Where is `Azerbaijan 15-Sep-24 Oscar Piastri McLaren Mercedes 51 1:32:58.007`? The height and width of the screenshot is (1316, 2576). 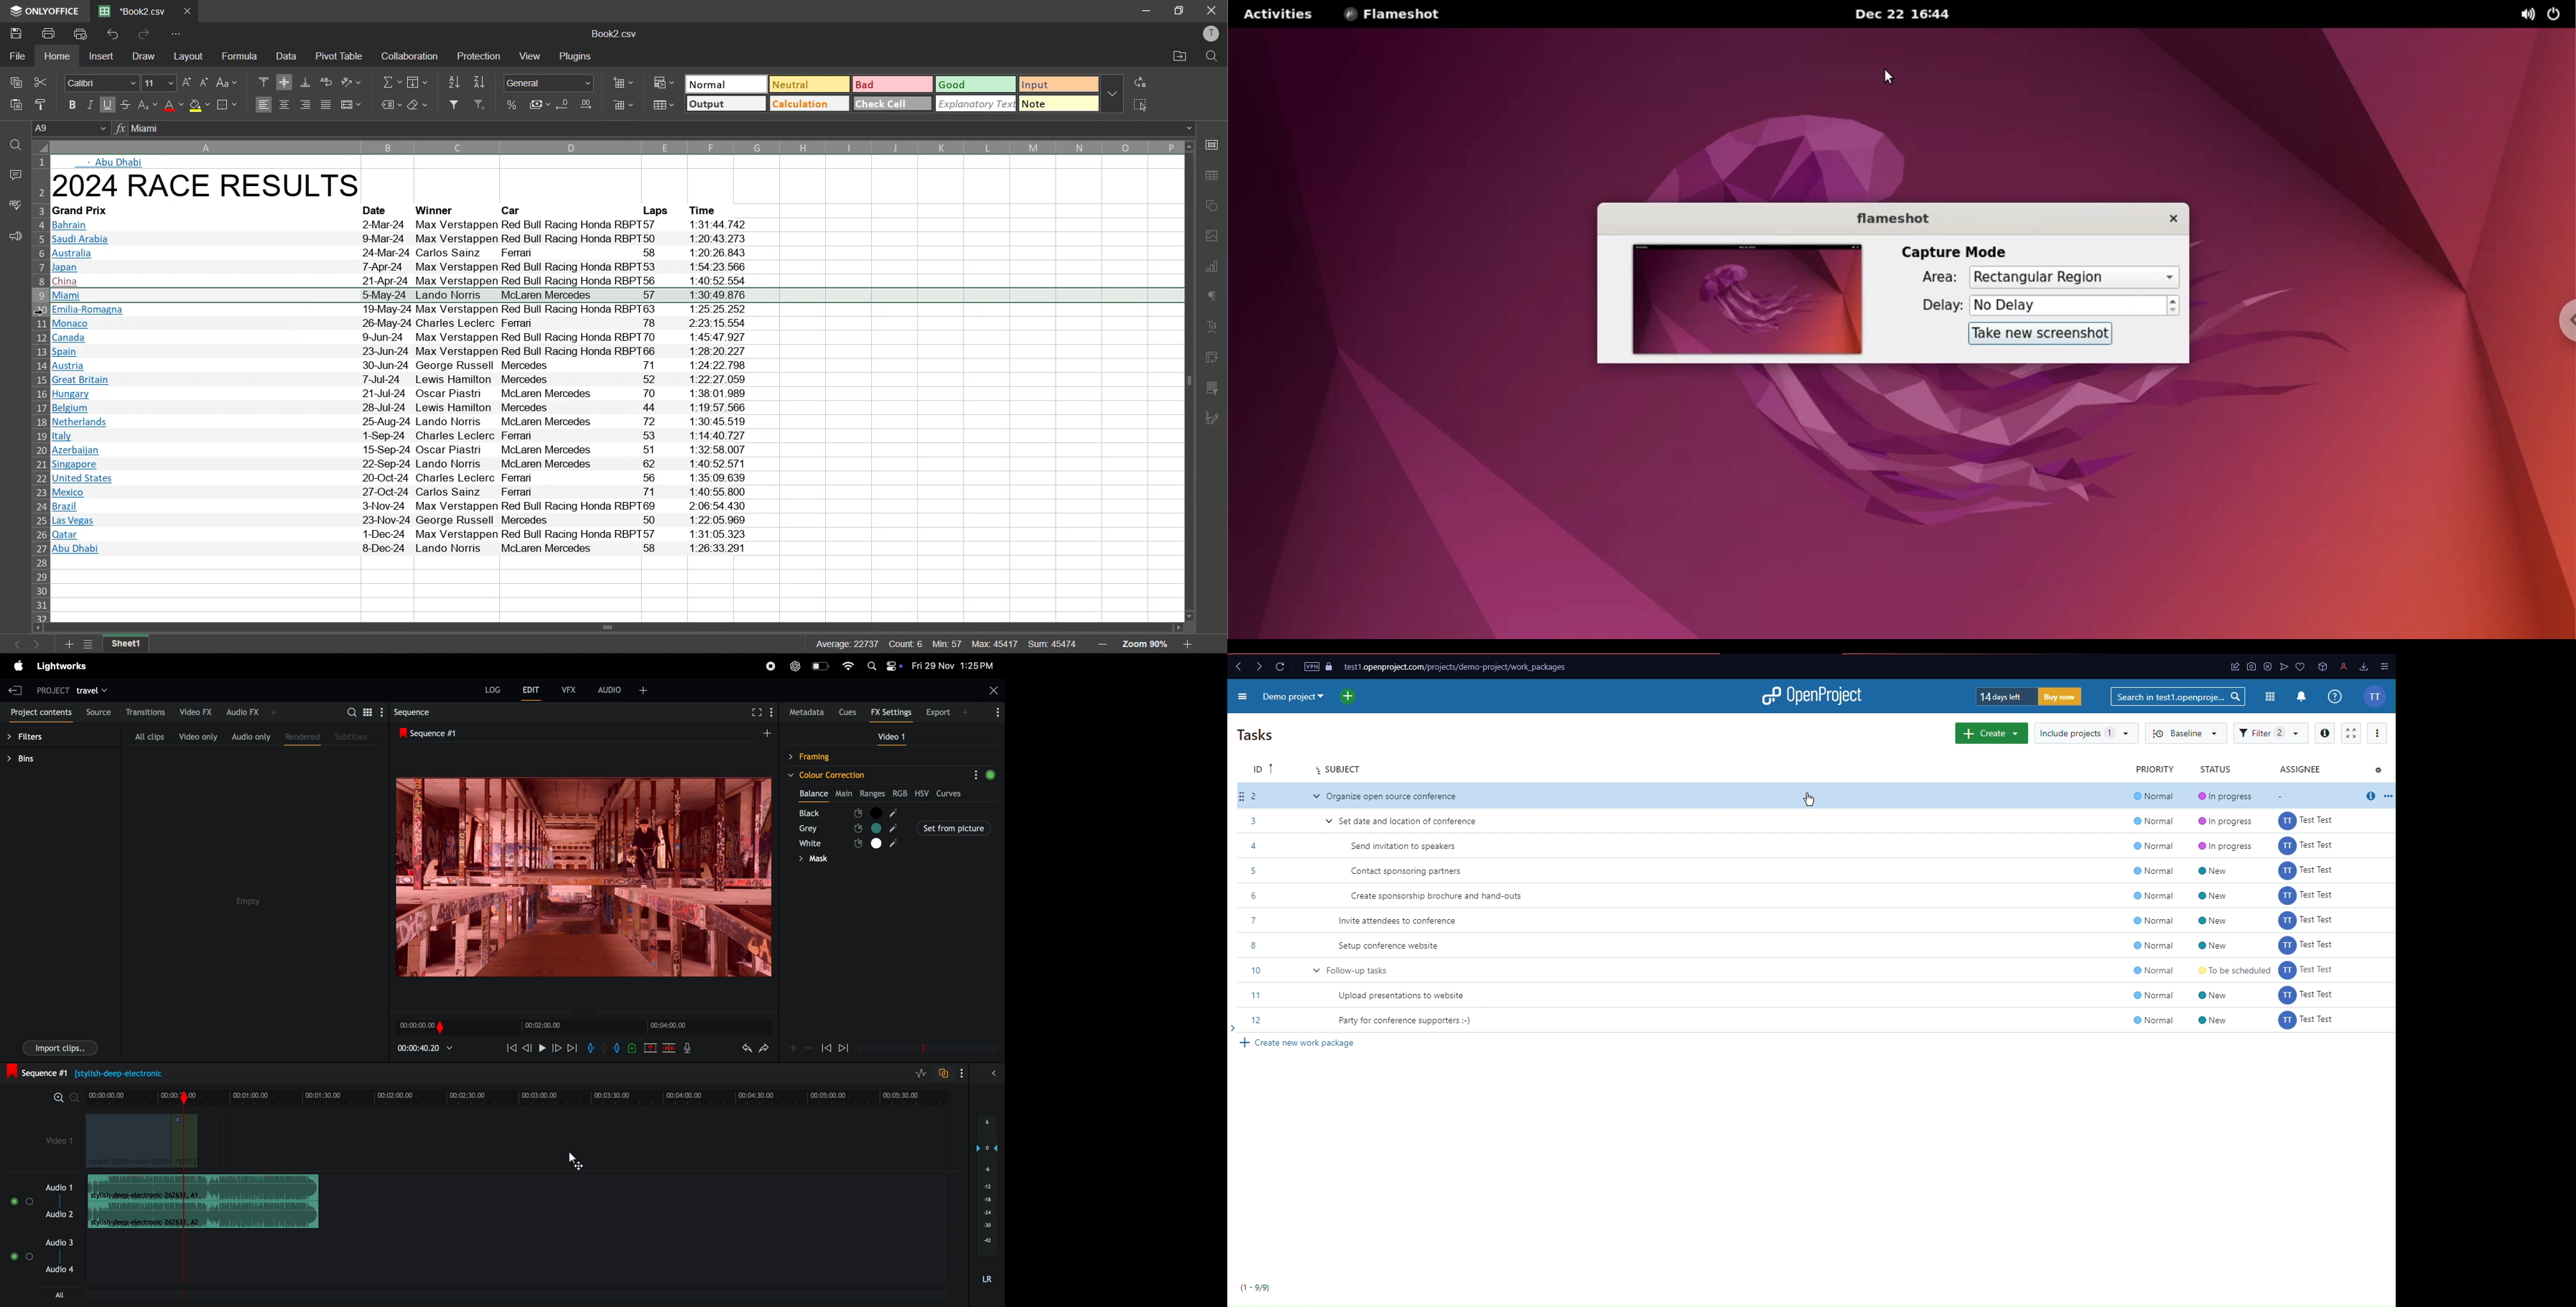 Azerbaijan 15-Sep-24 Oscar Piastri McLaren Mercedes 51 1:32:58.007 is located at coordinates (402, 450).